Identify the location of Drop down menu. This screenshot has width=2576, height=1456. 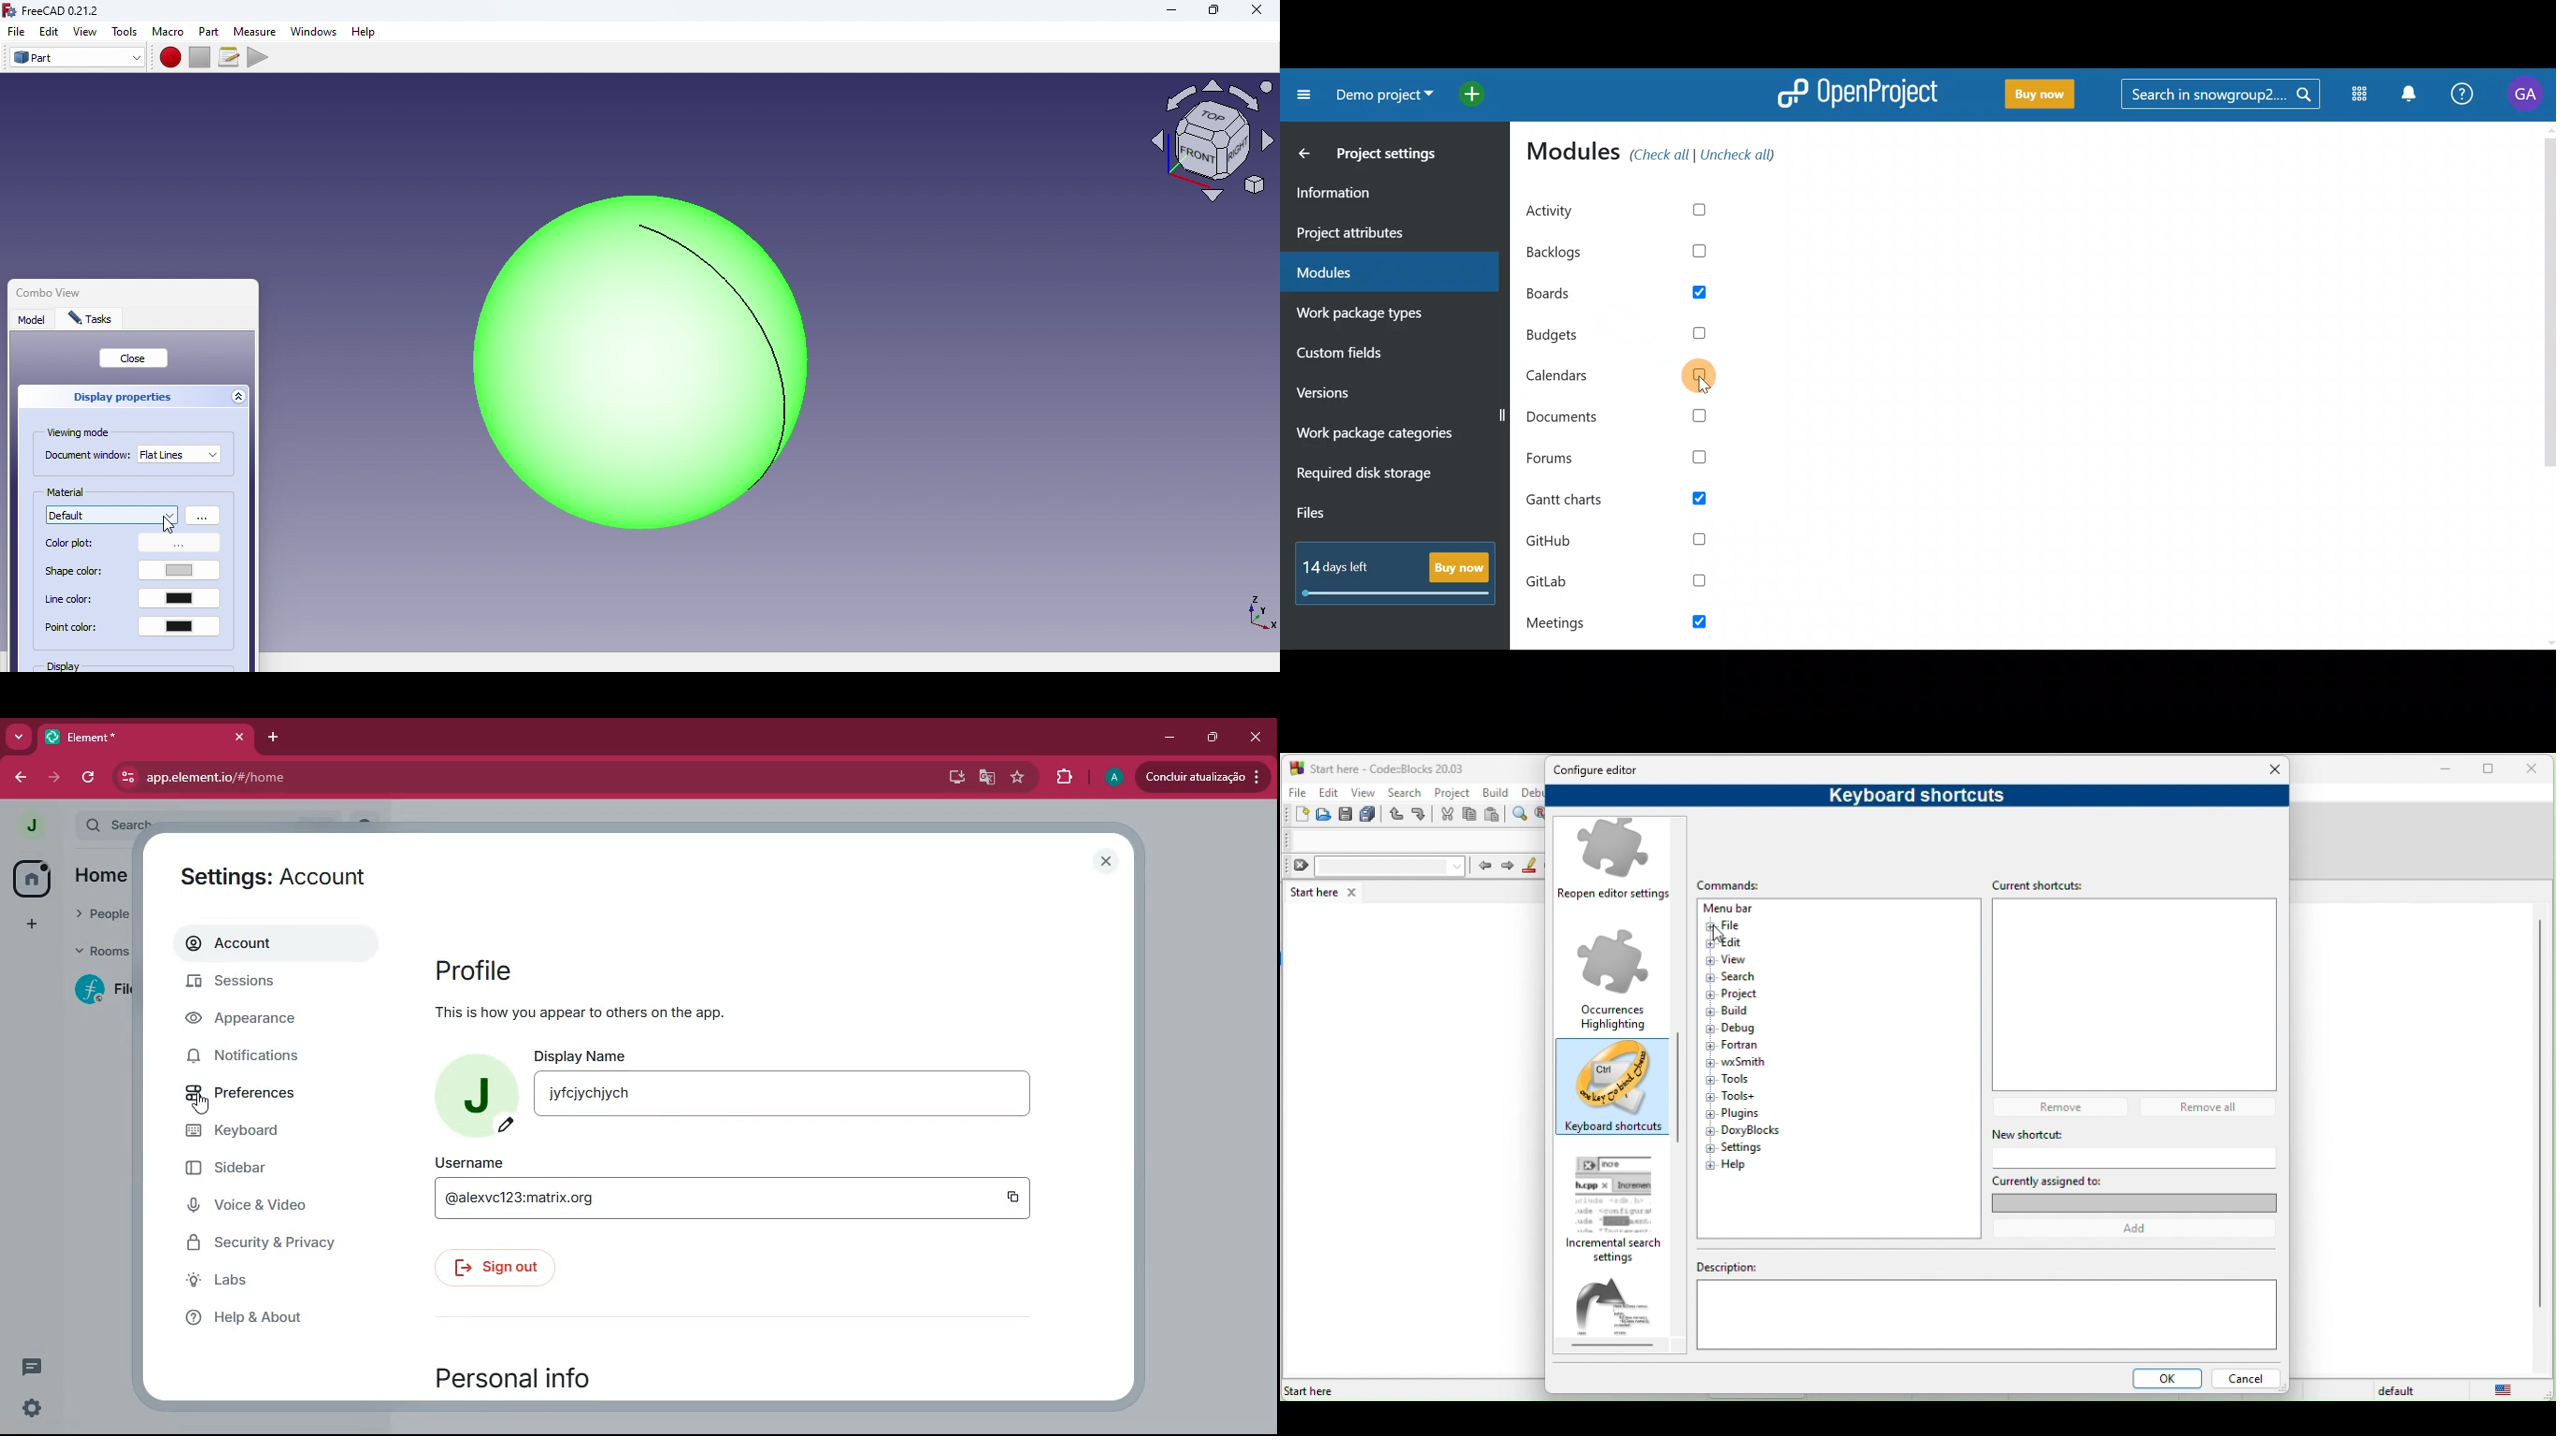
(180, 454).